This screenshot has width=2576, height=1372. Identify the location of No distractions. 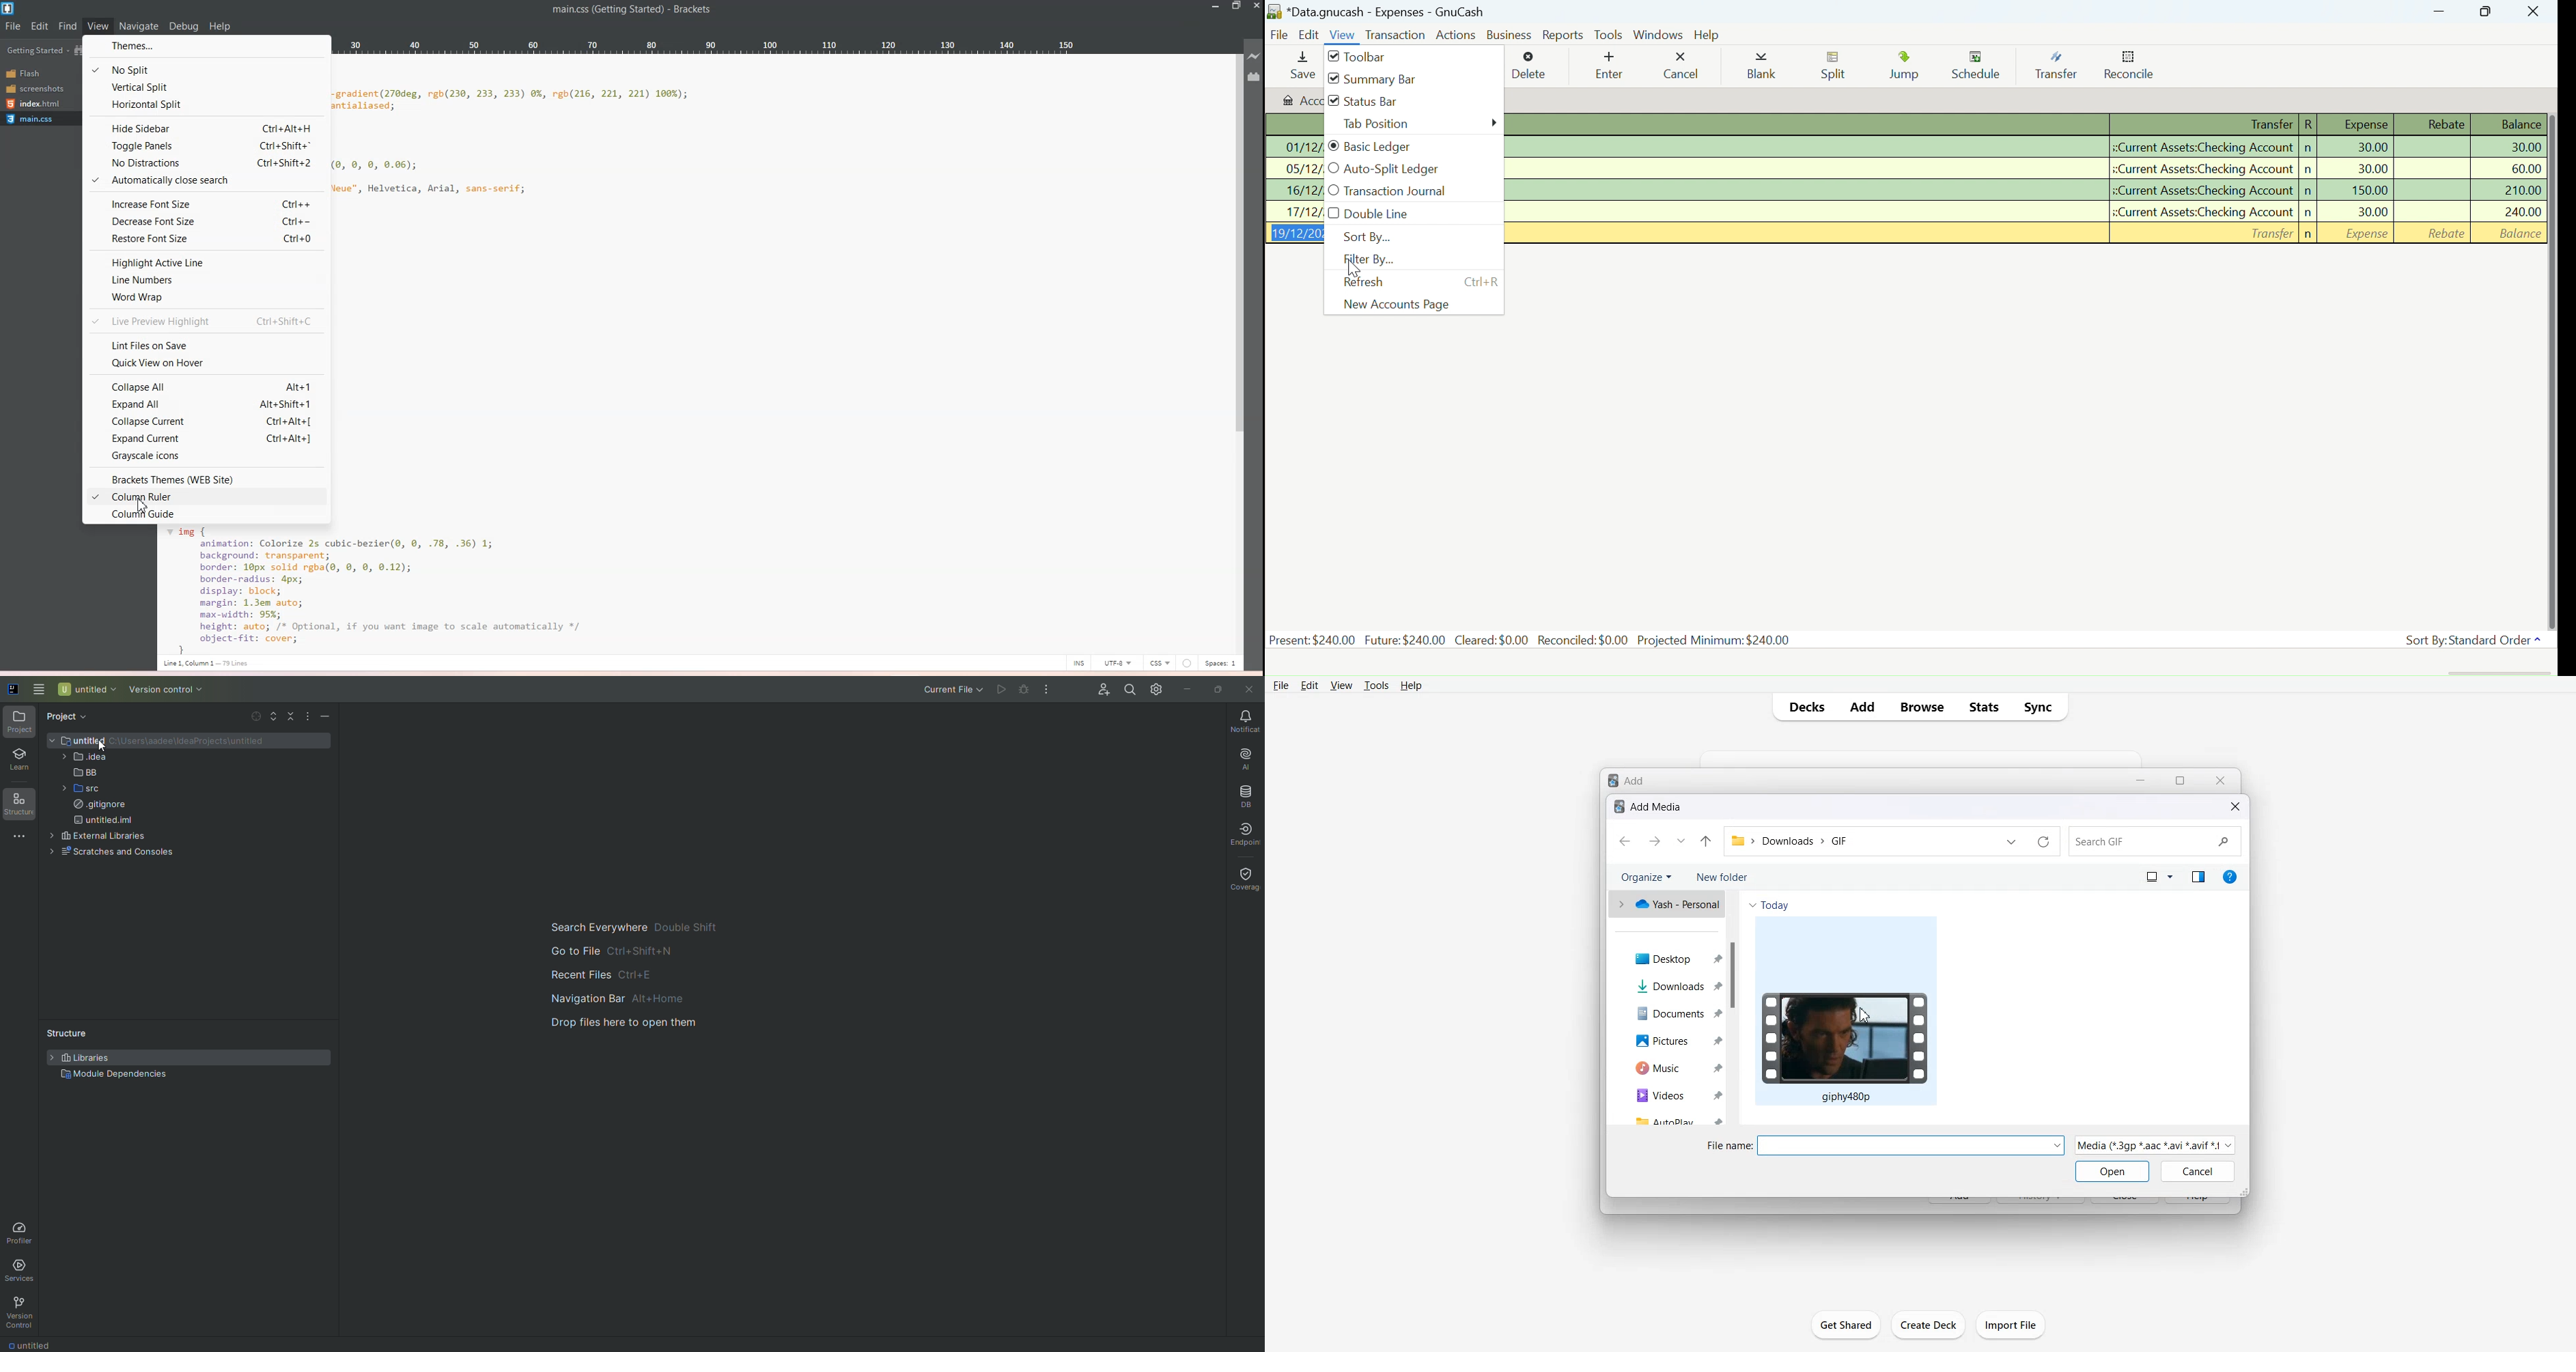
(207, 162).